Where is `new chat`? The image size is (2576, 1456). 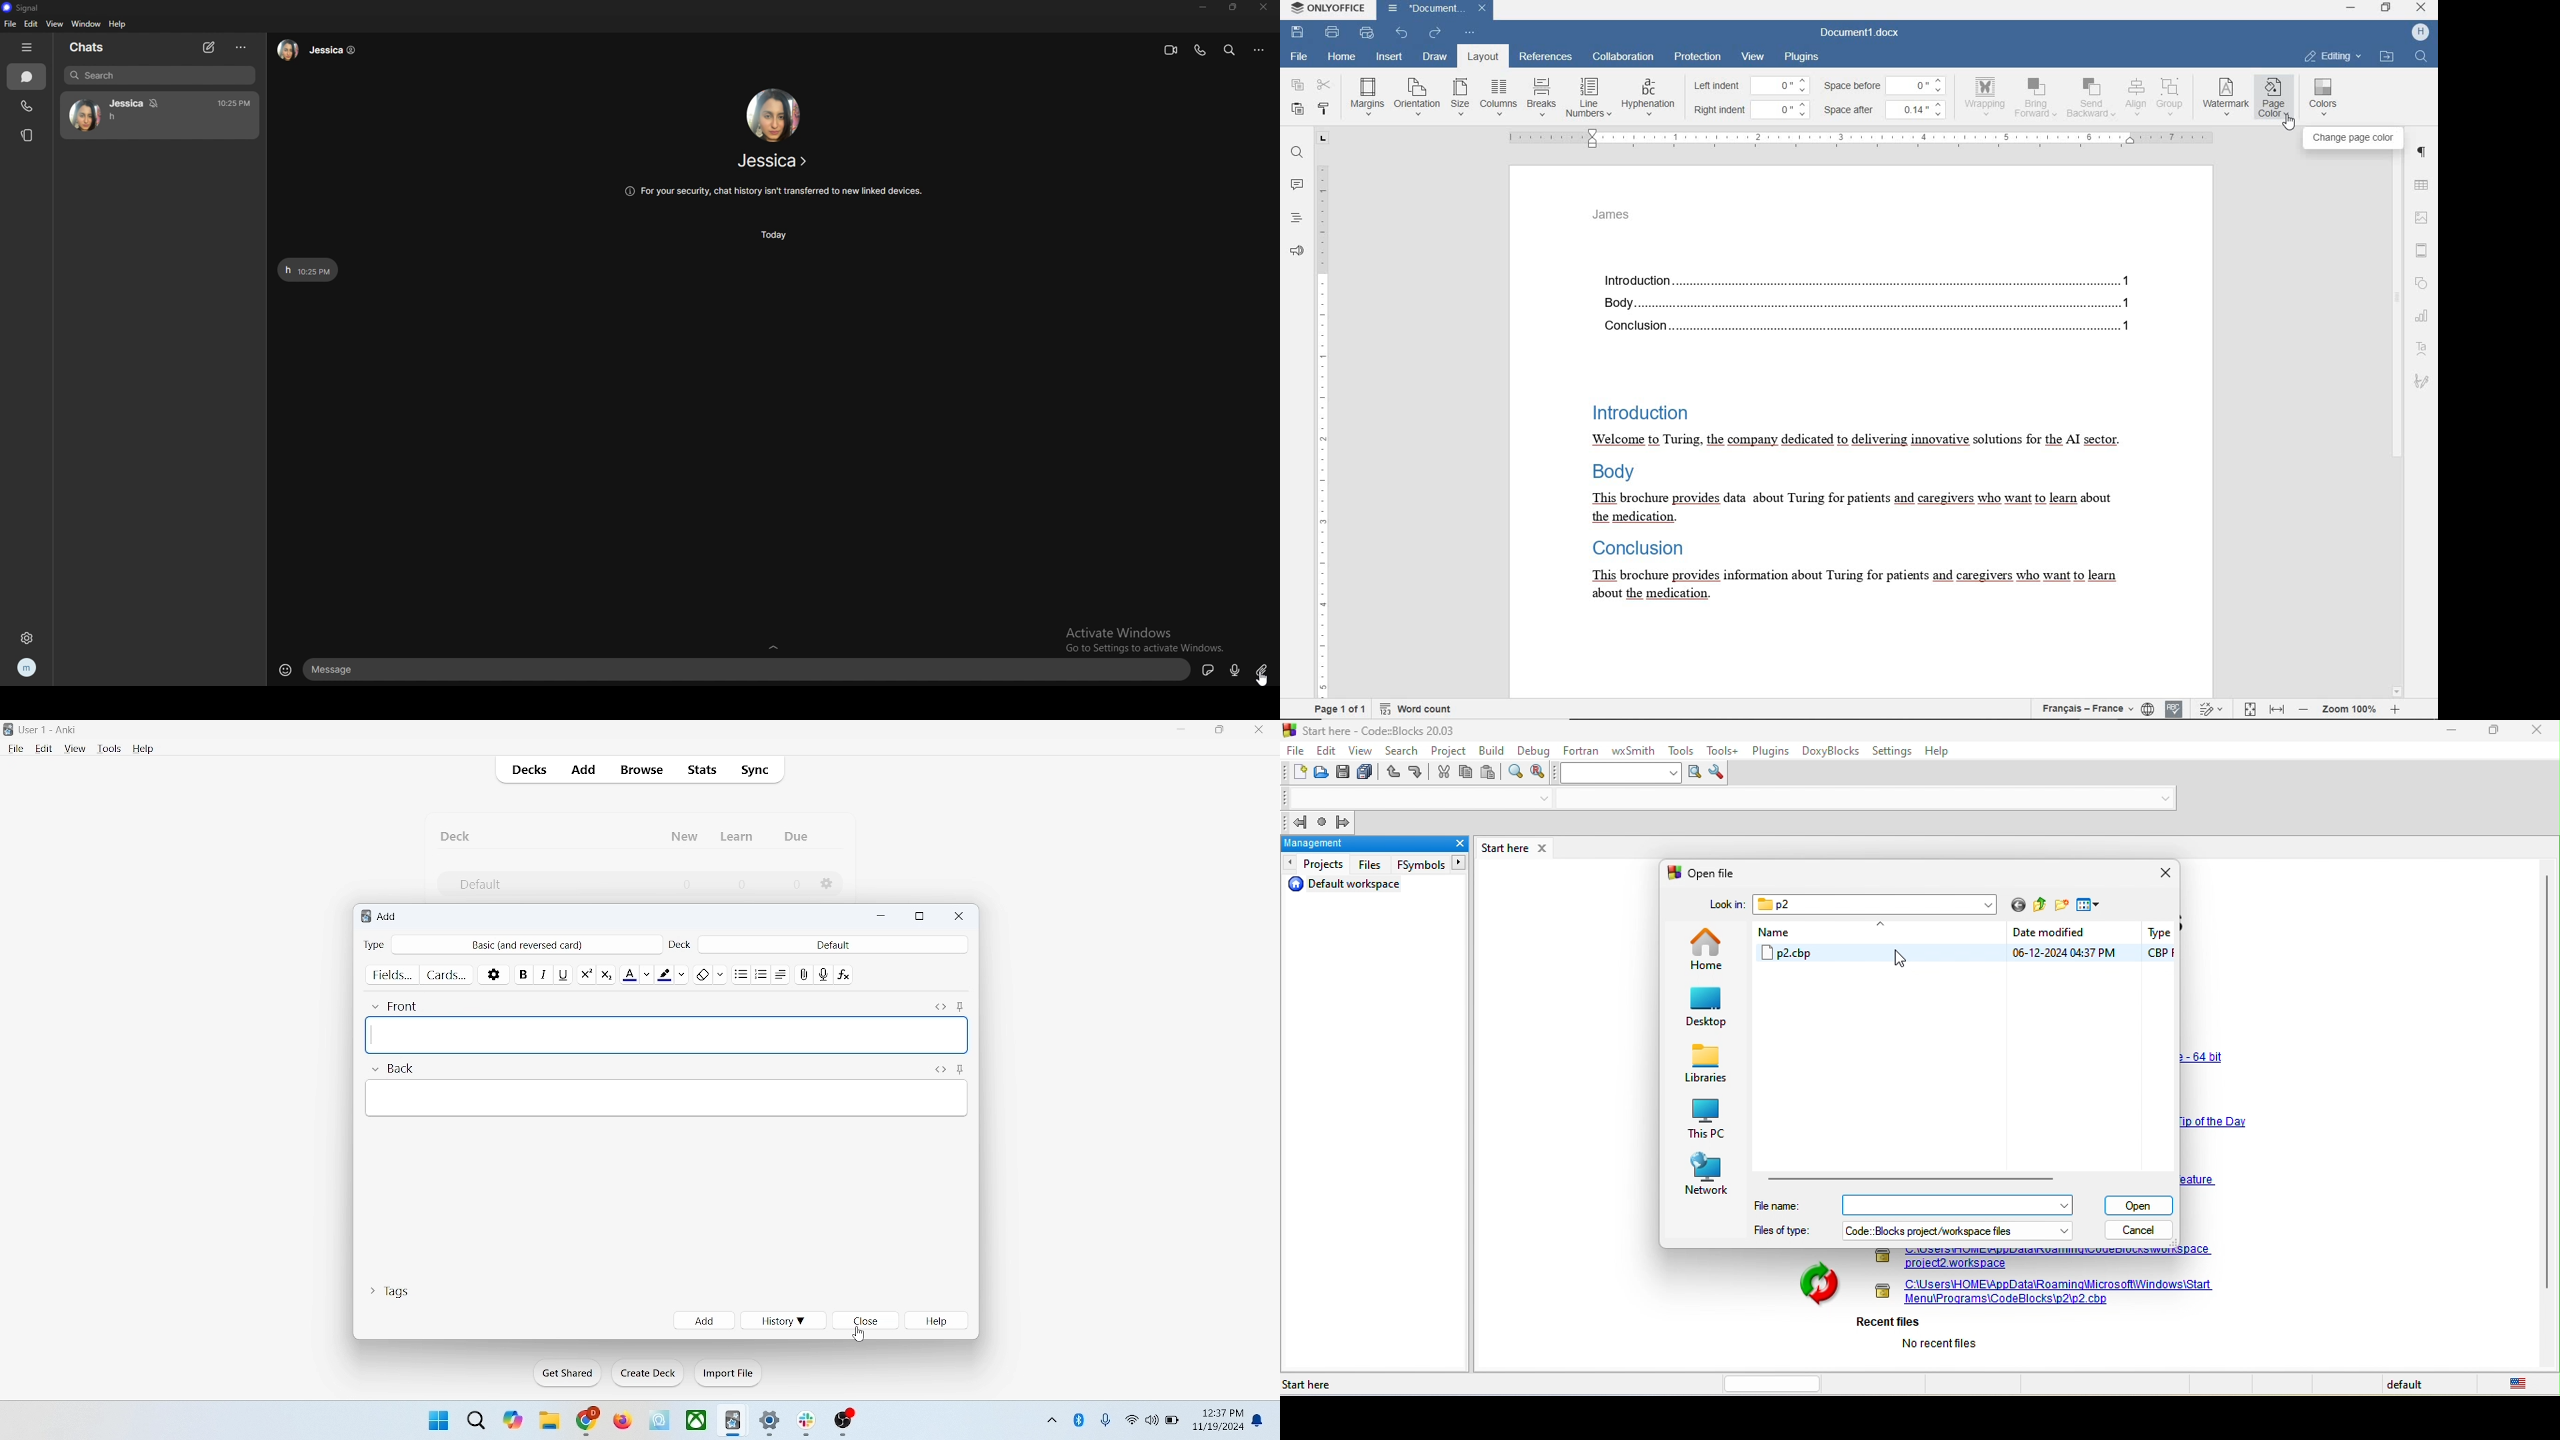 new chat is located at coordinates (209, 49).